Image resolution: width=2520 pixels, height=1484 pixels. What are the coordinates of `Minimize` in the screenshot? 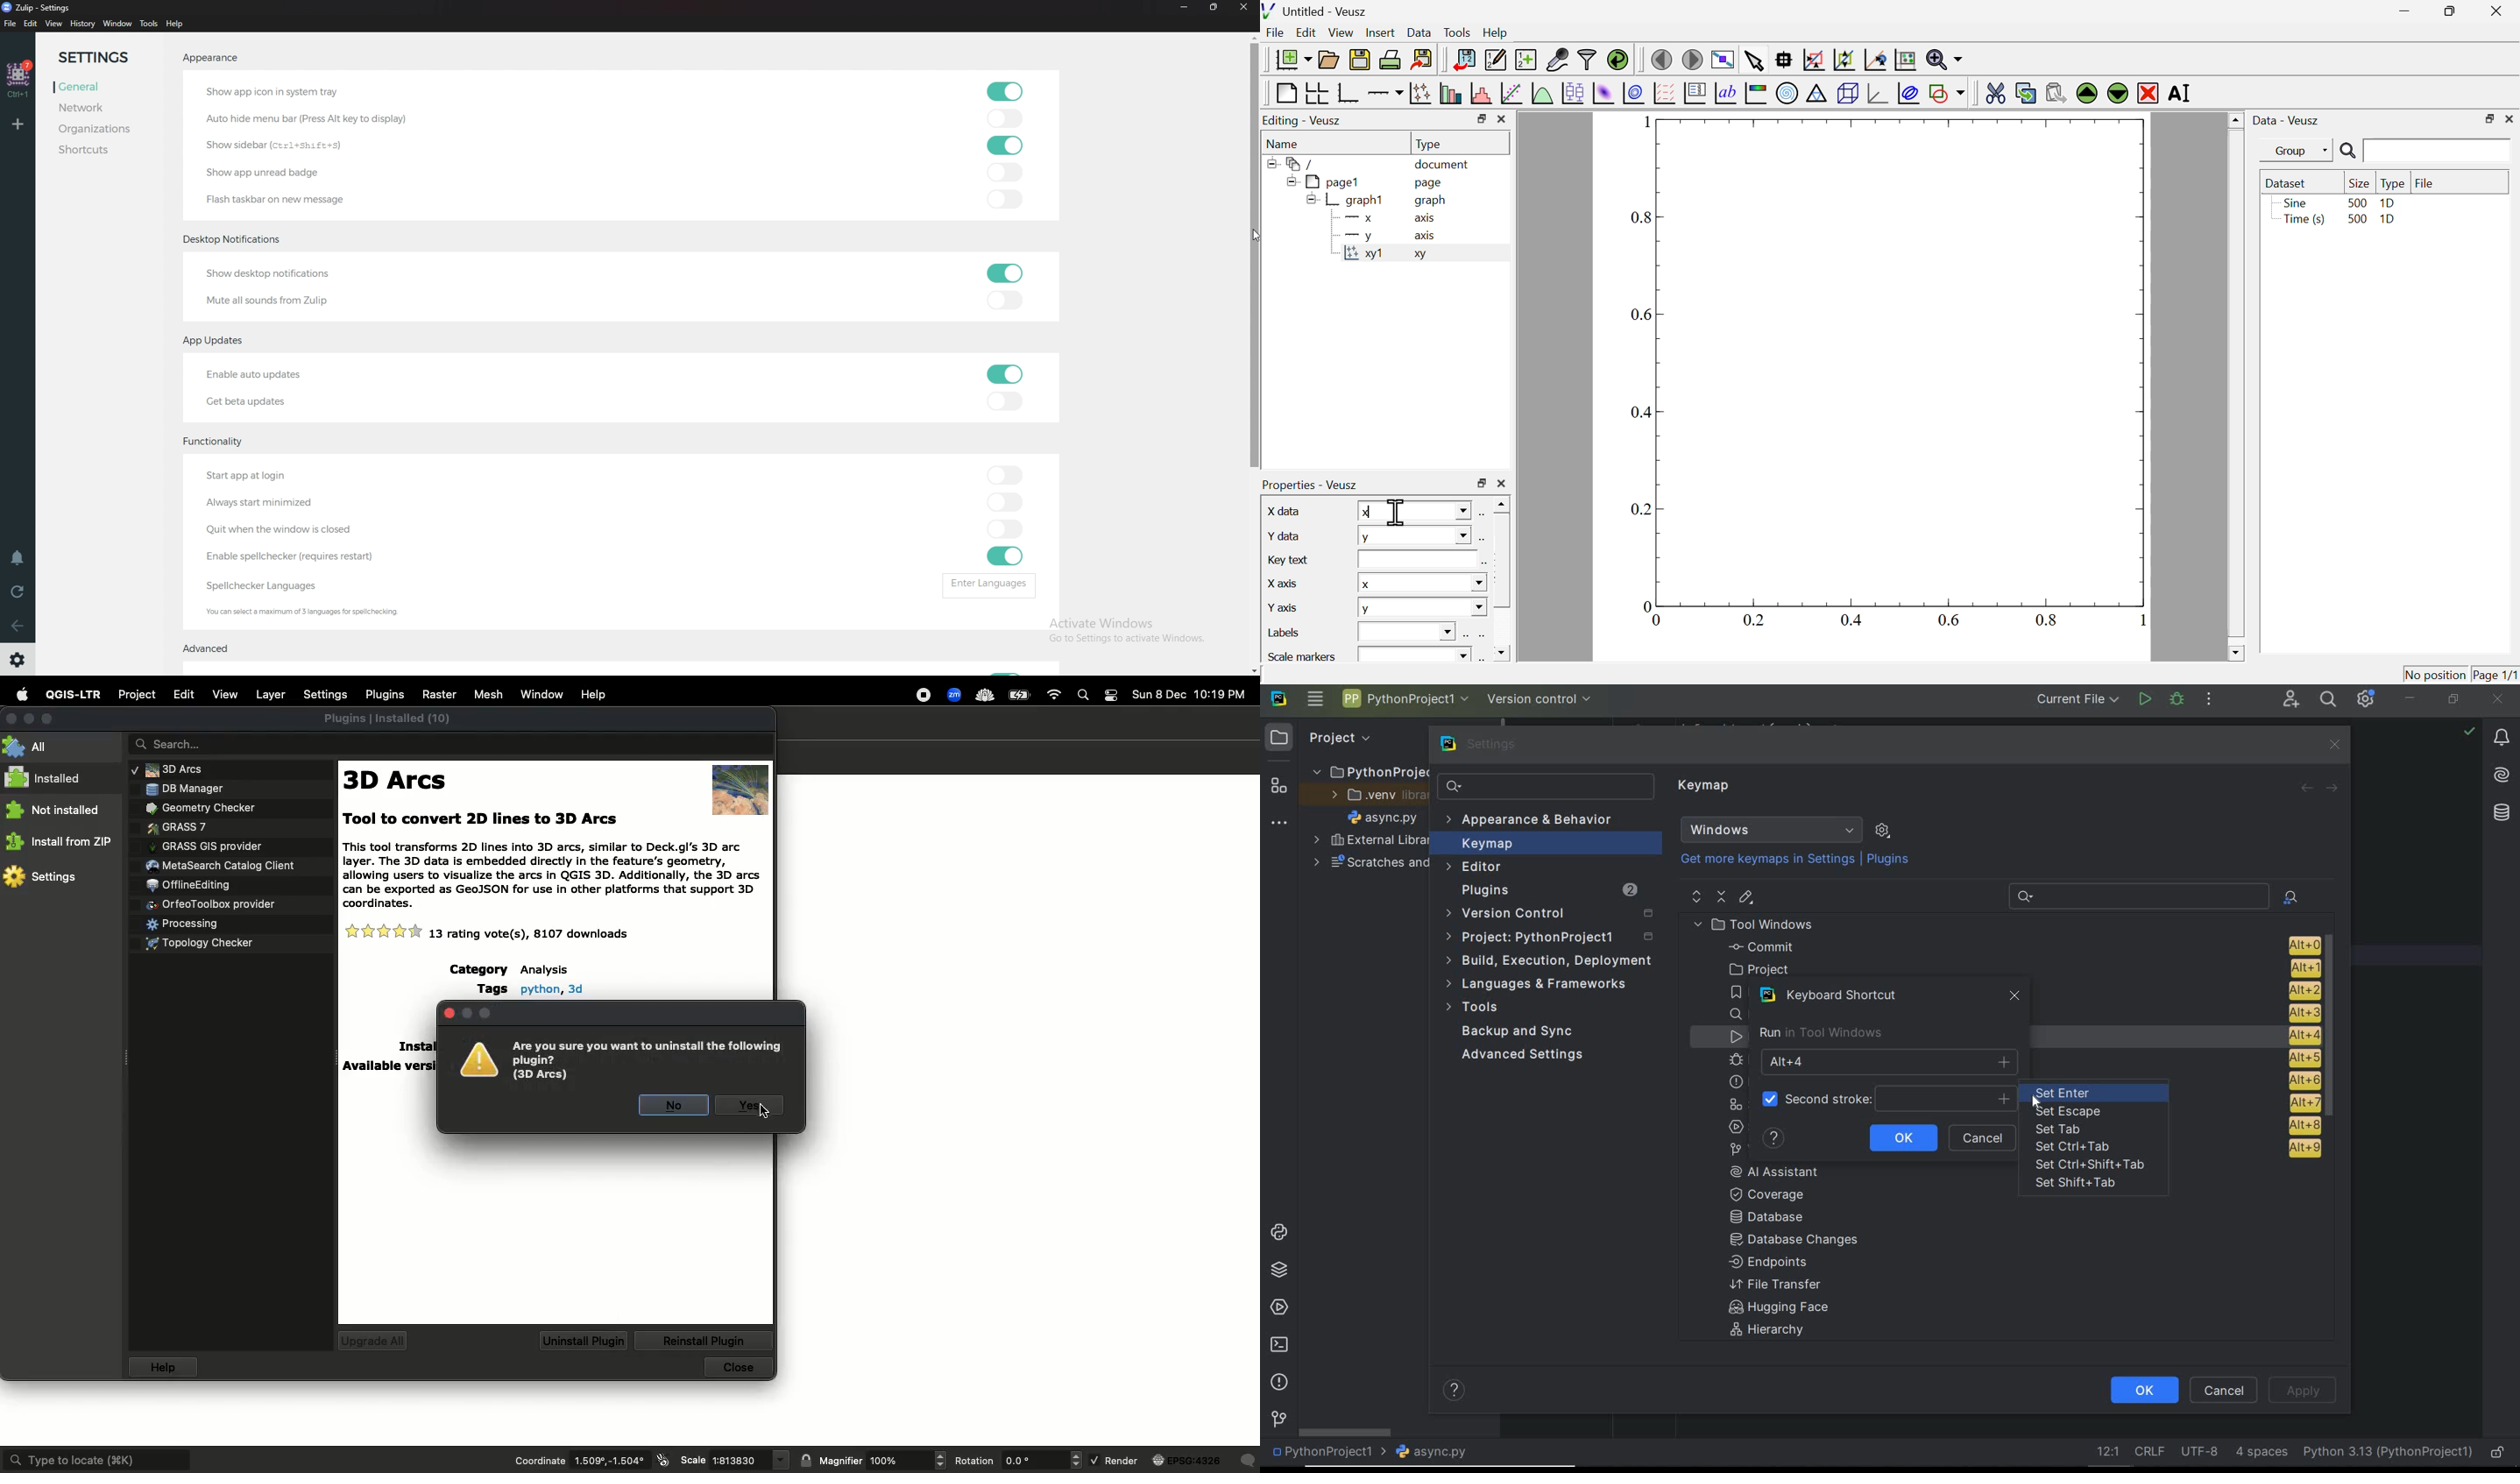 It's located at (1185, 7).